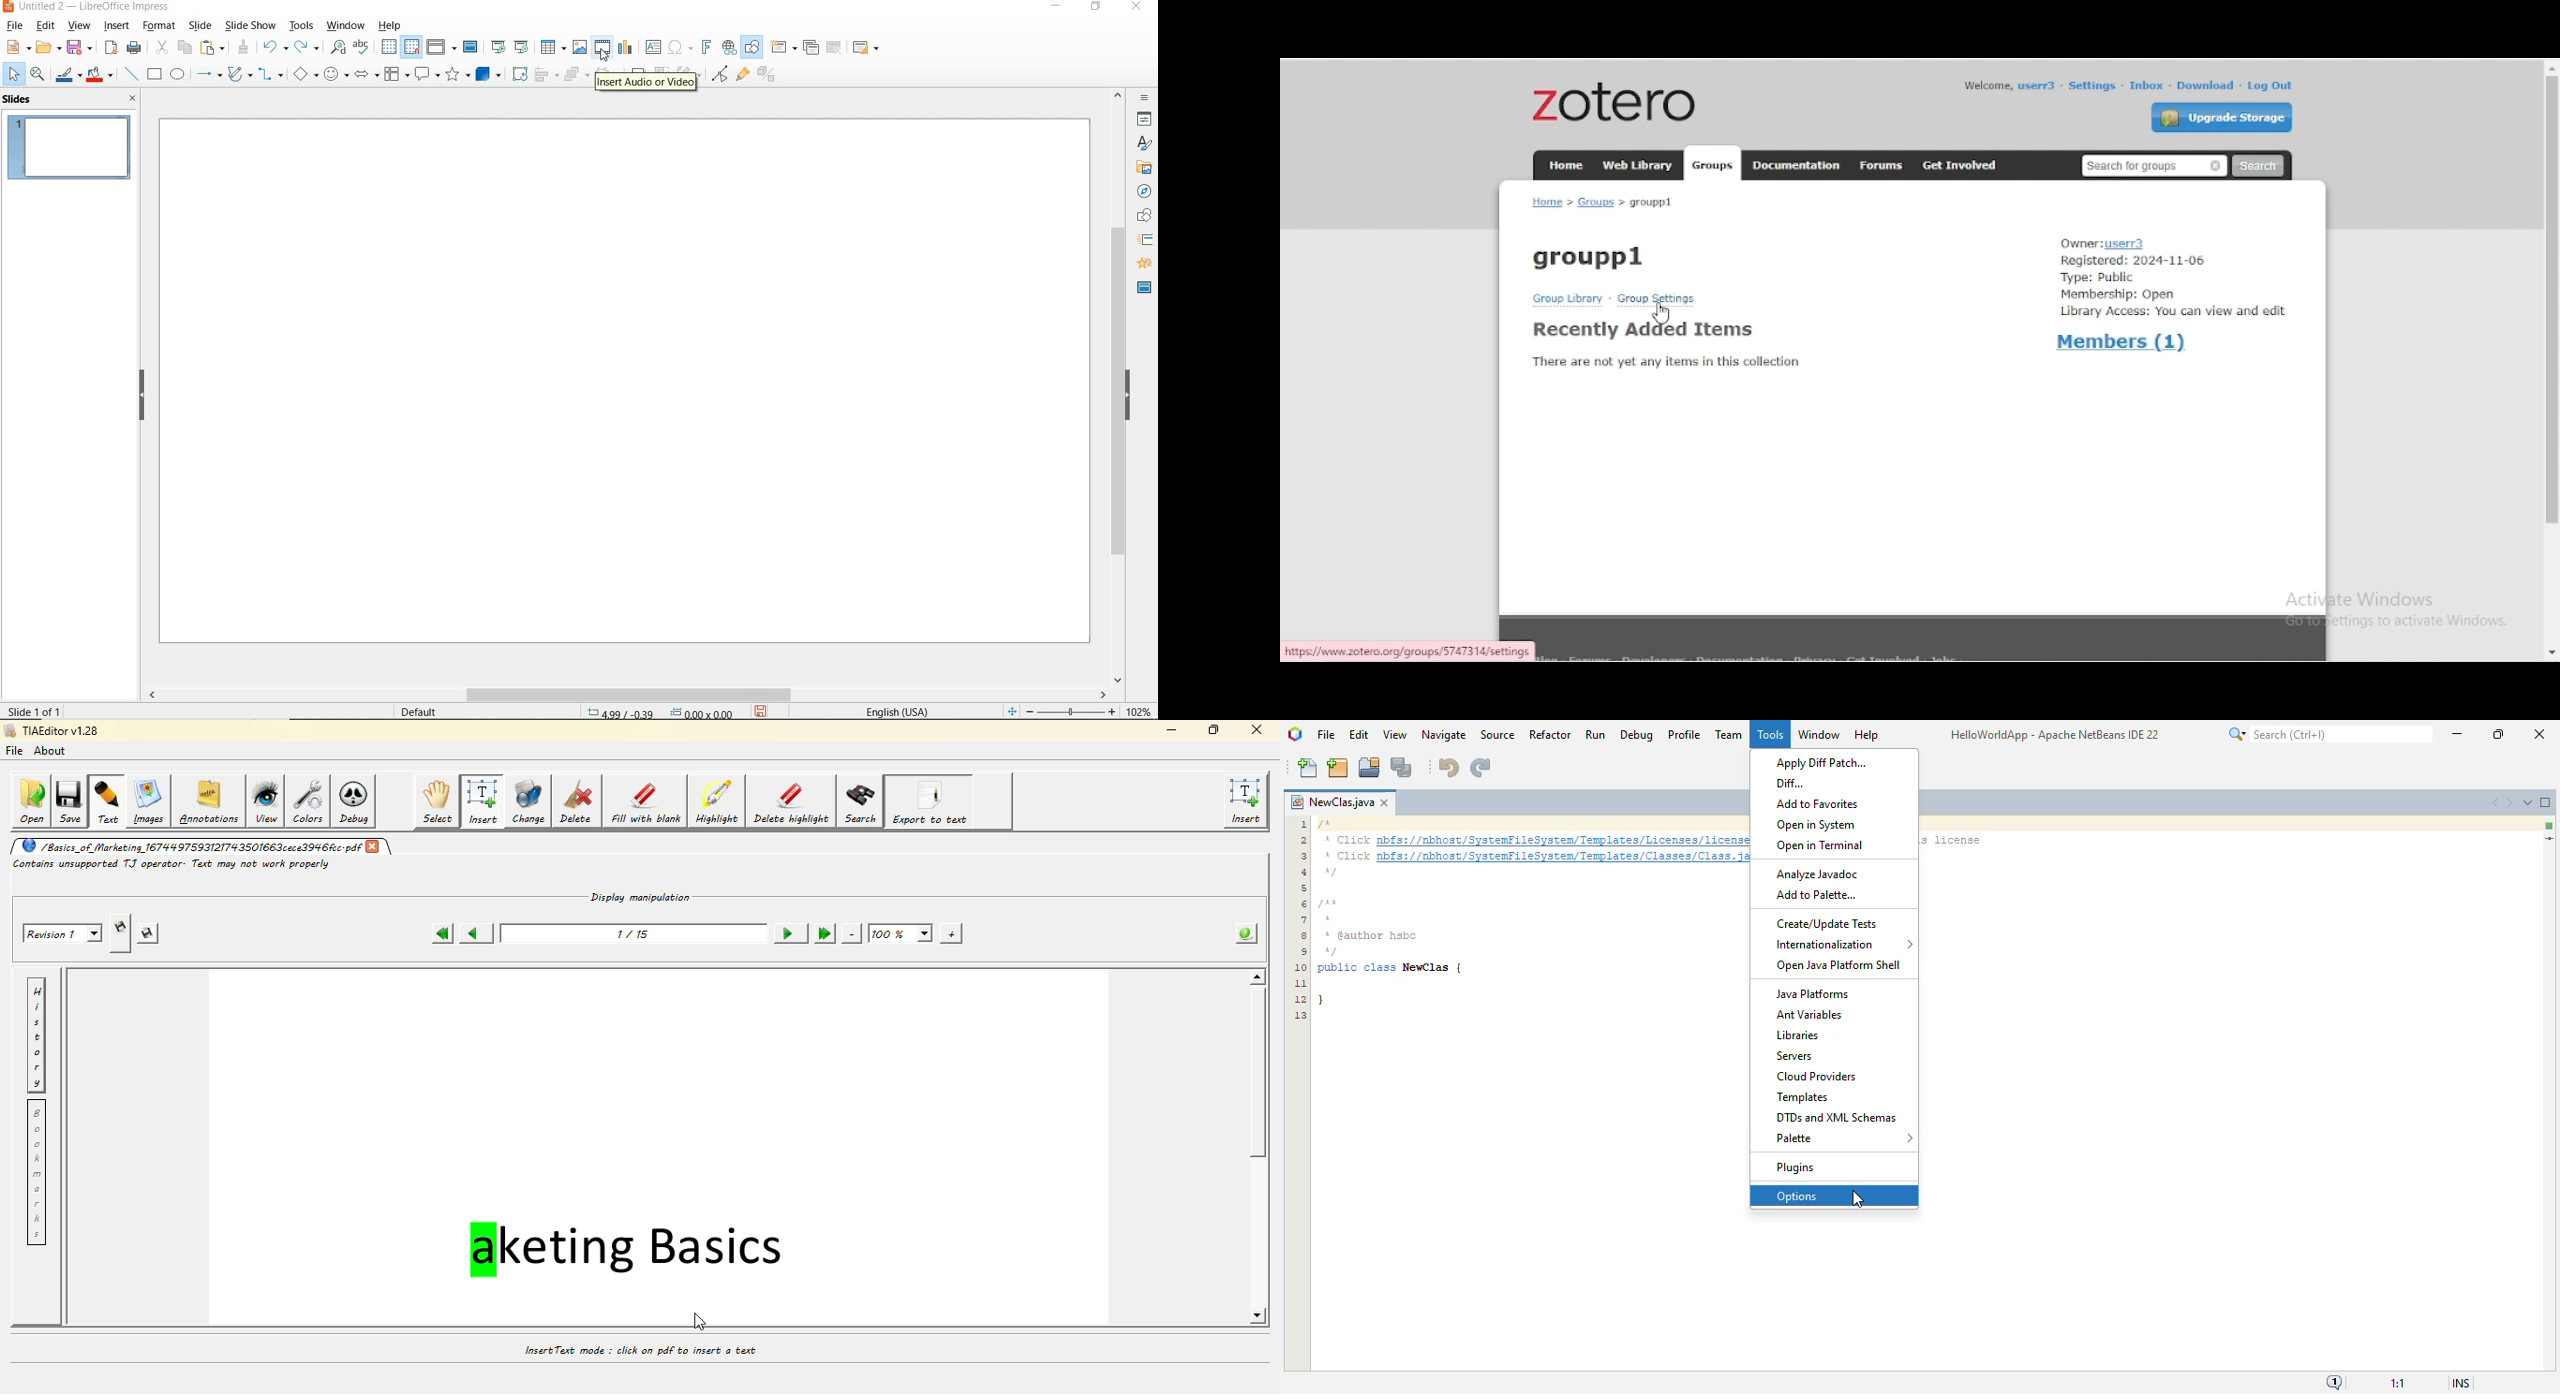 This screenshot has width=2576, height=1400. Describe the element at coordinates (2099, 278) in the screenshot. I see `type` at that location.